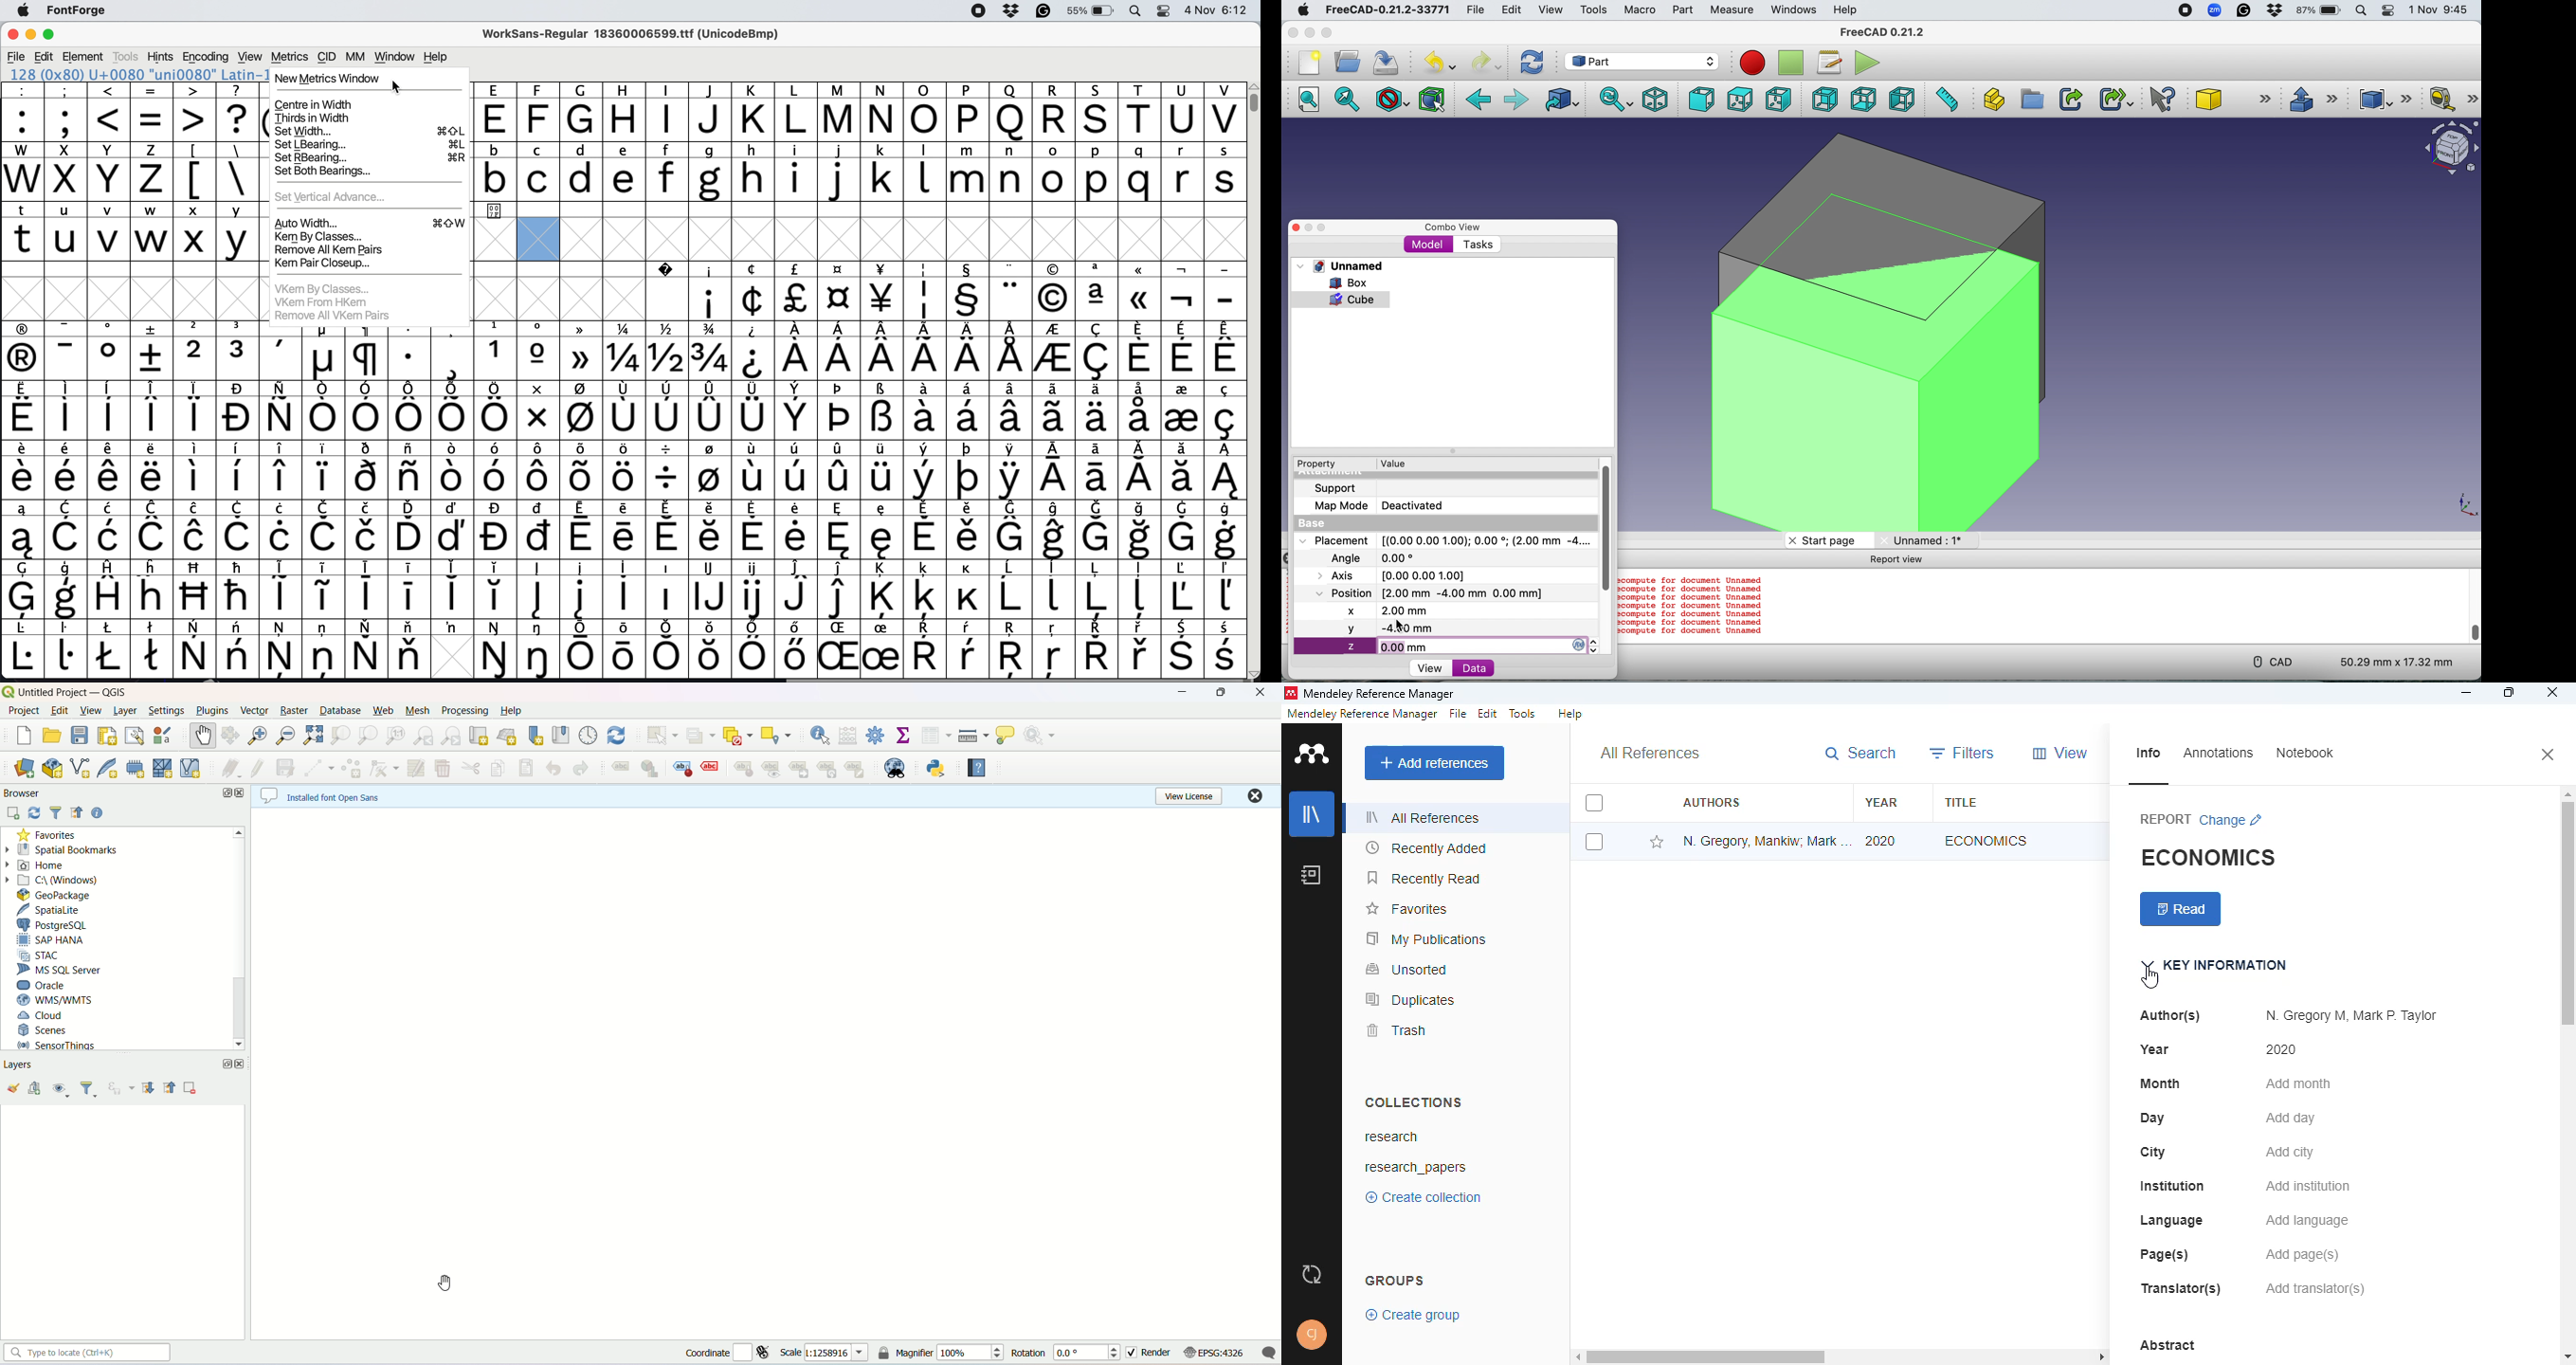 The width and height of the screenshot is (2576, 1372). Describe the element at coordinates (2231, 821) in the screenshot. I see `change` at that location.